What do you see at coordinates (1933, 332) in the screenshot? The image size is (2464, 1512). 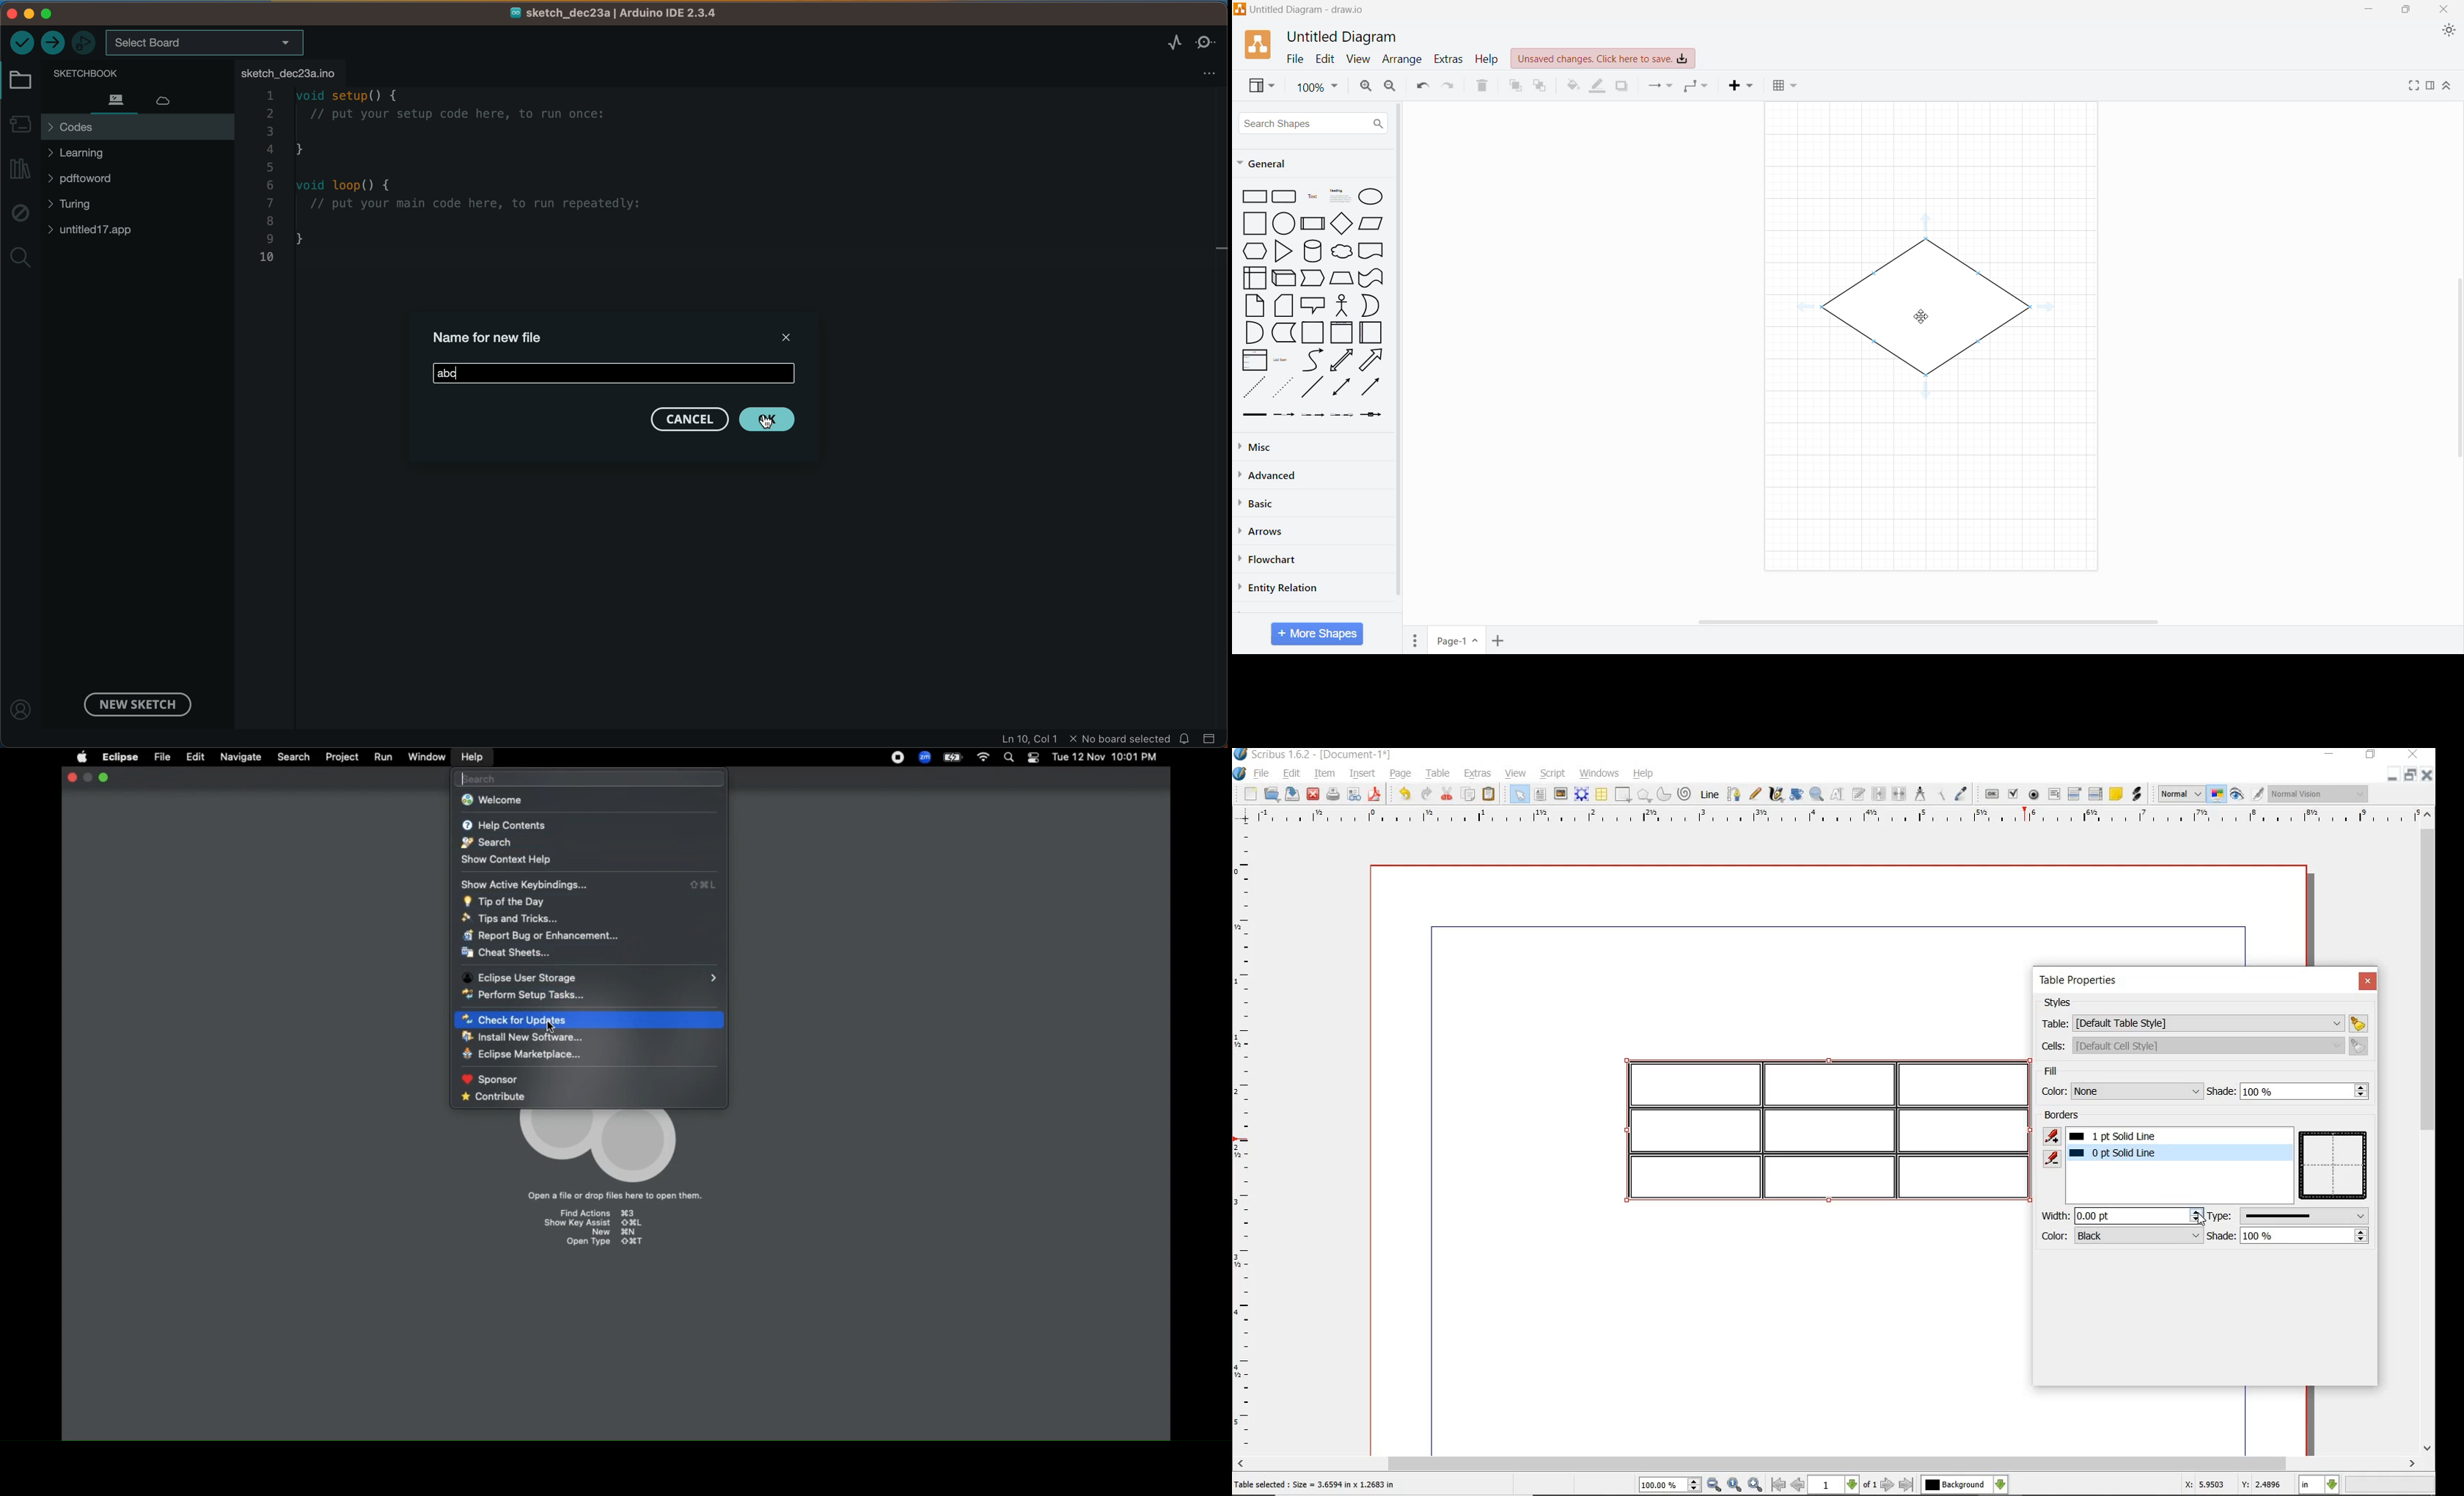 I see `Canvas` at bounding box center [1933, 332].